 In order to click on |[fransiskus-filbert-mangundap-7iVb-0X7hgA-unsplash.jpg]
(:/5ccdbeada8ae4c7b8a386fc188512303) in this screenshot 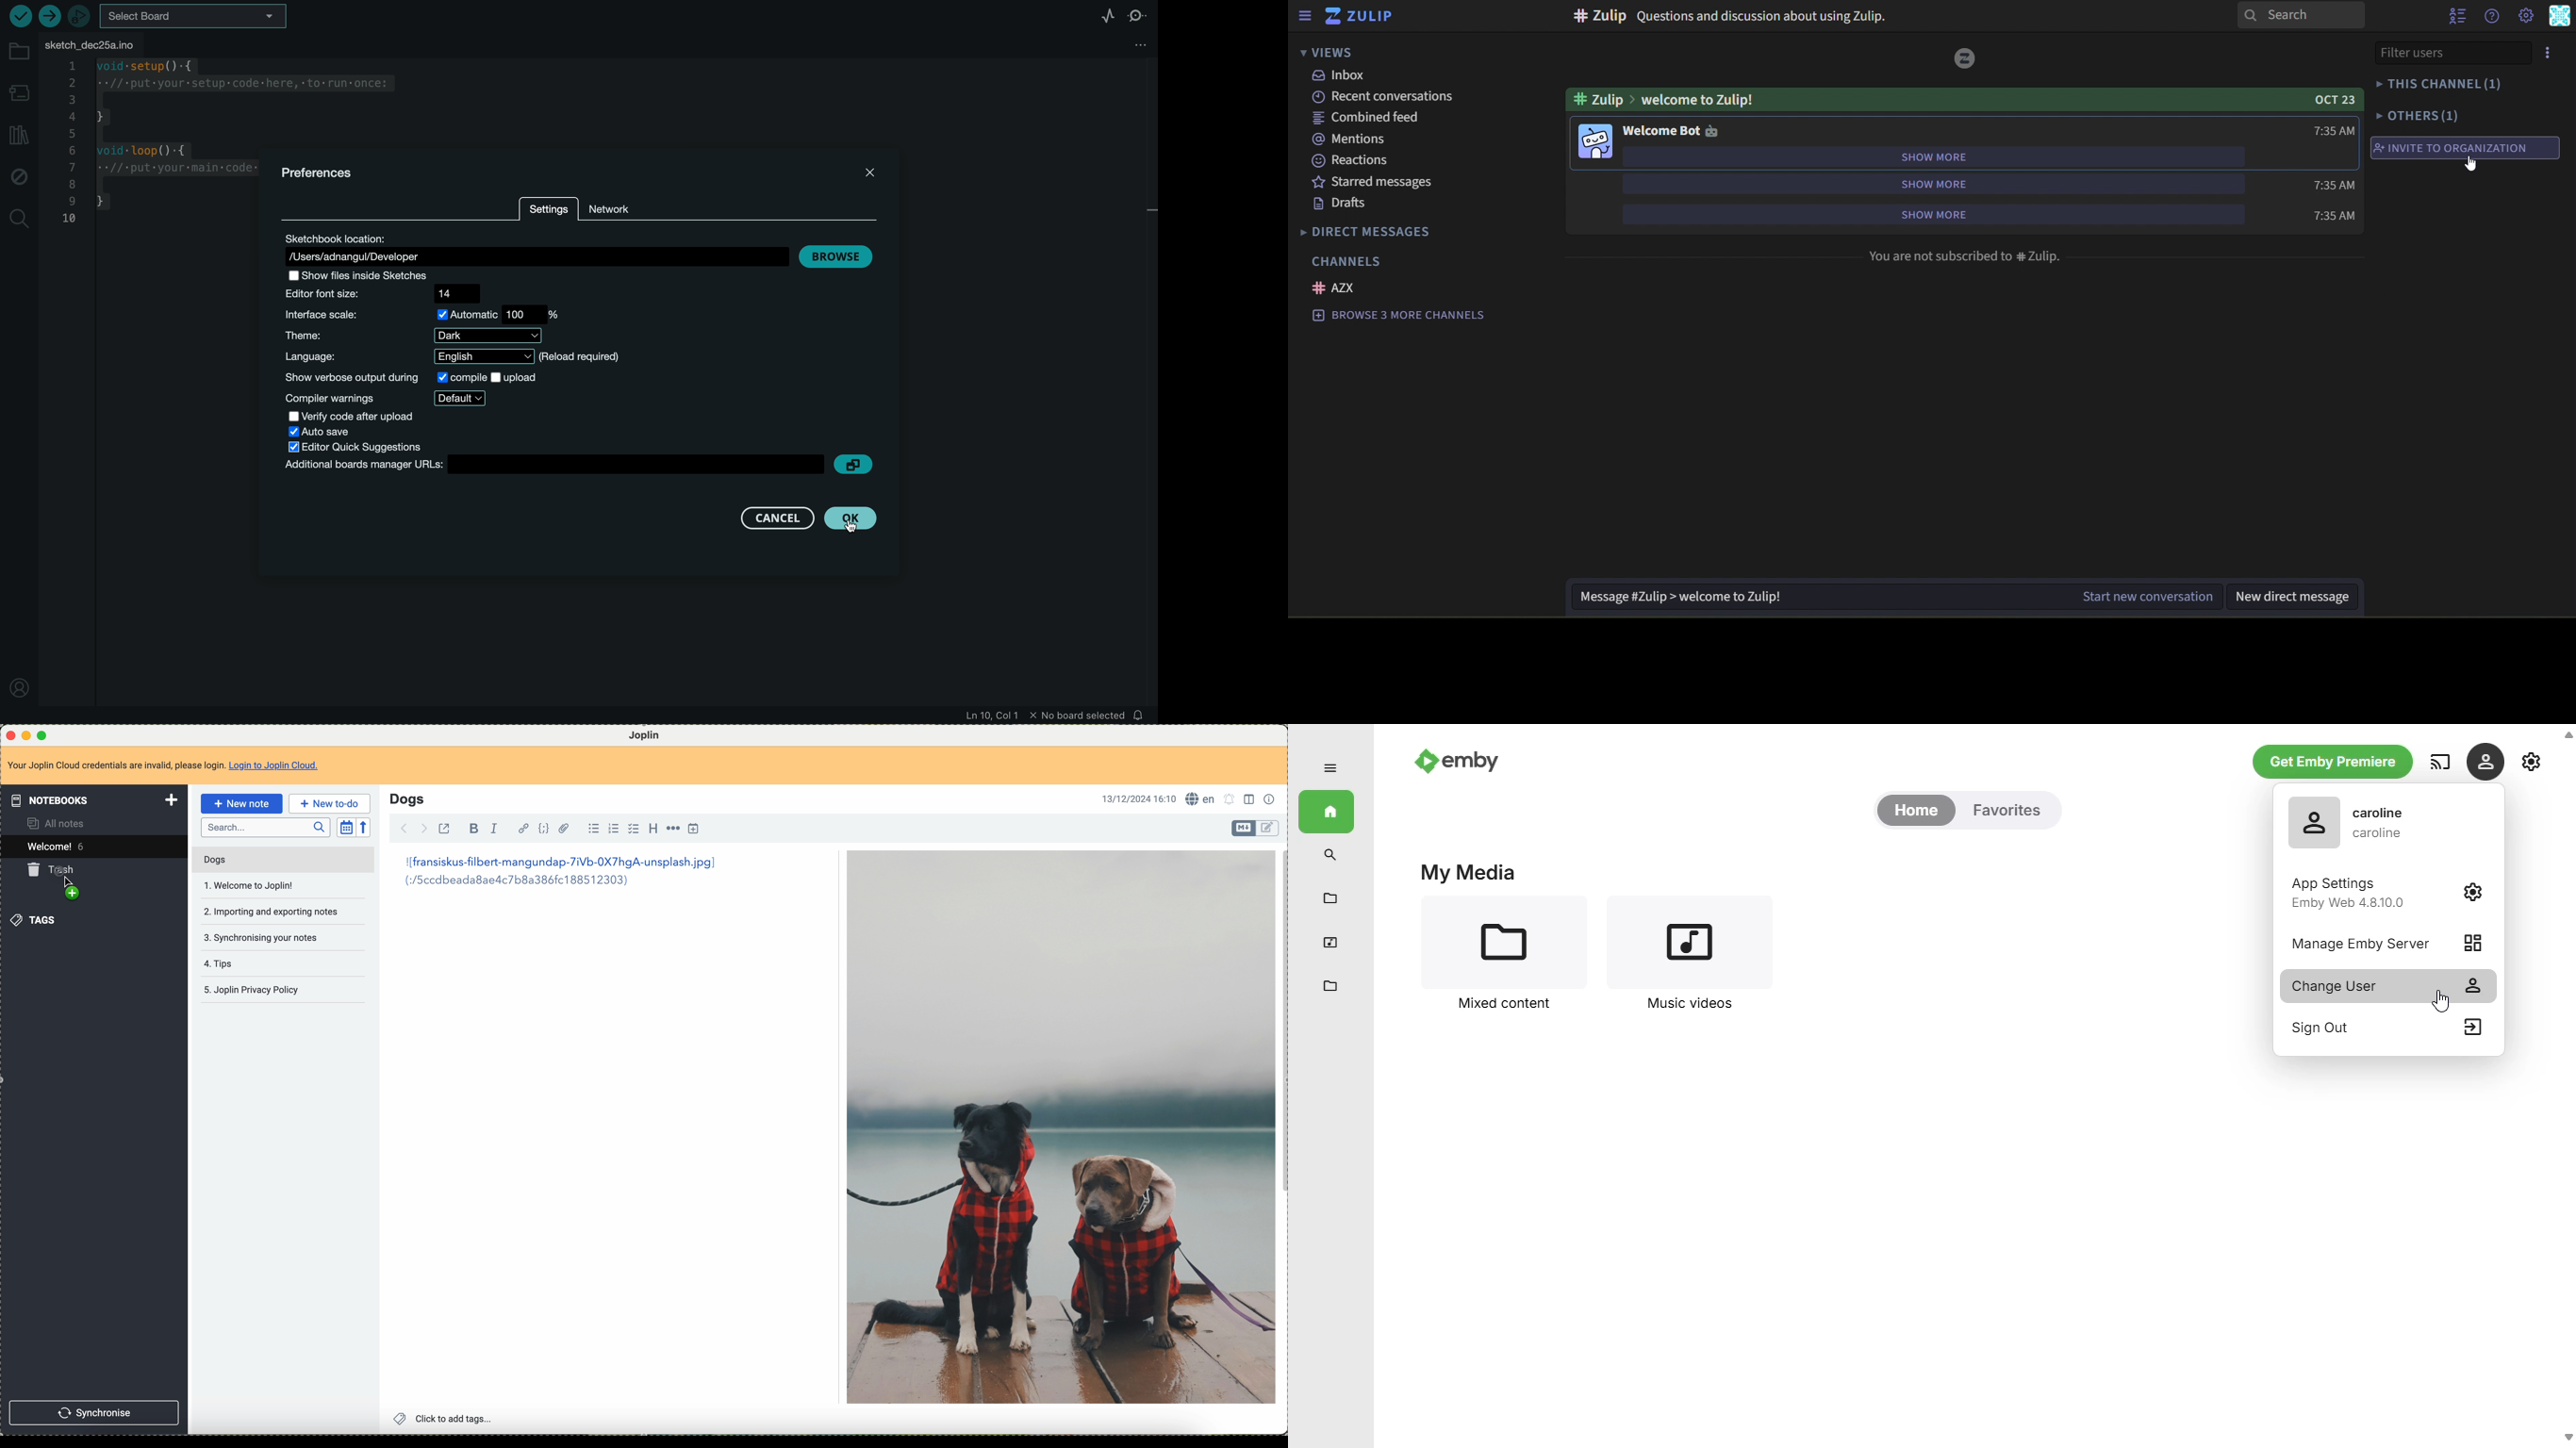, I will do `click(562, 873)`.